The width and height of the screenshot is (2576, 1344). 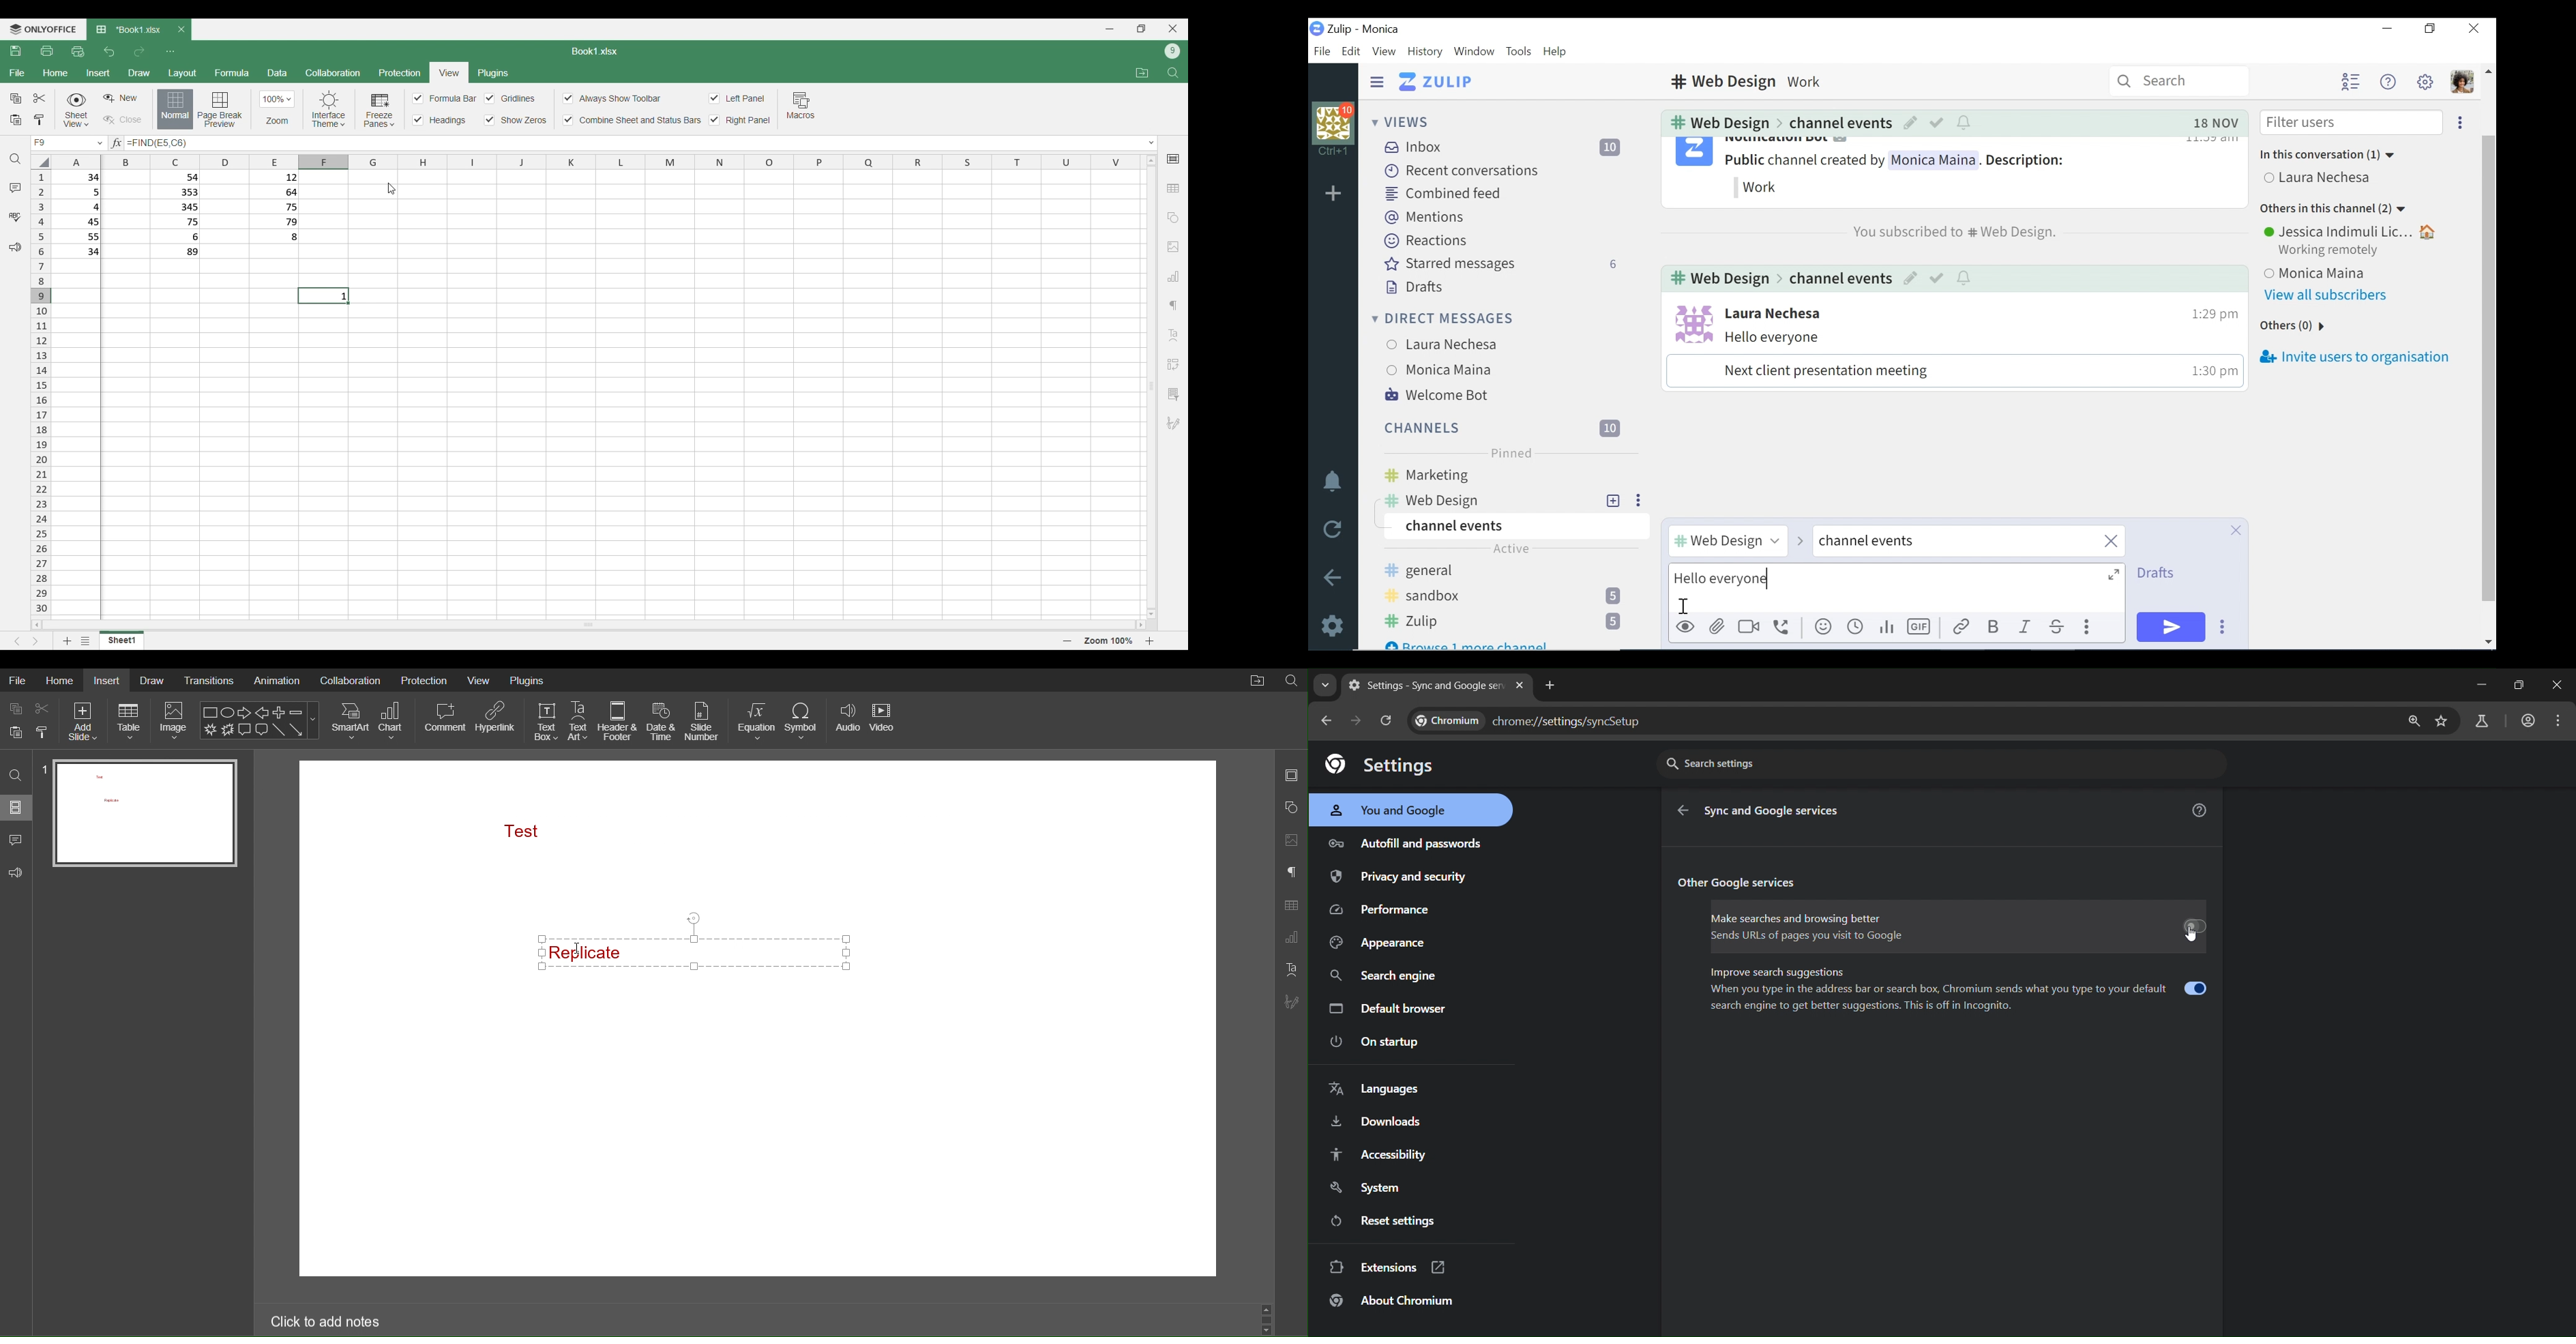 What do you see at coordinates (2425, 81) in the screenshot?
I see `Settings menu` at bounding box center [2425, 81].